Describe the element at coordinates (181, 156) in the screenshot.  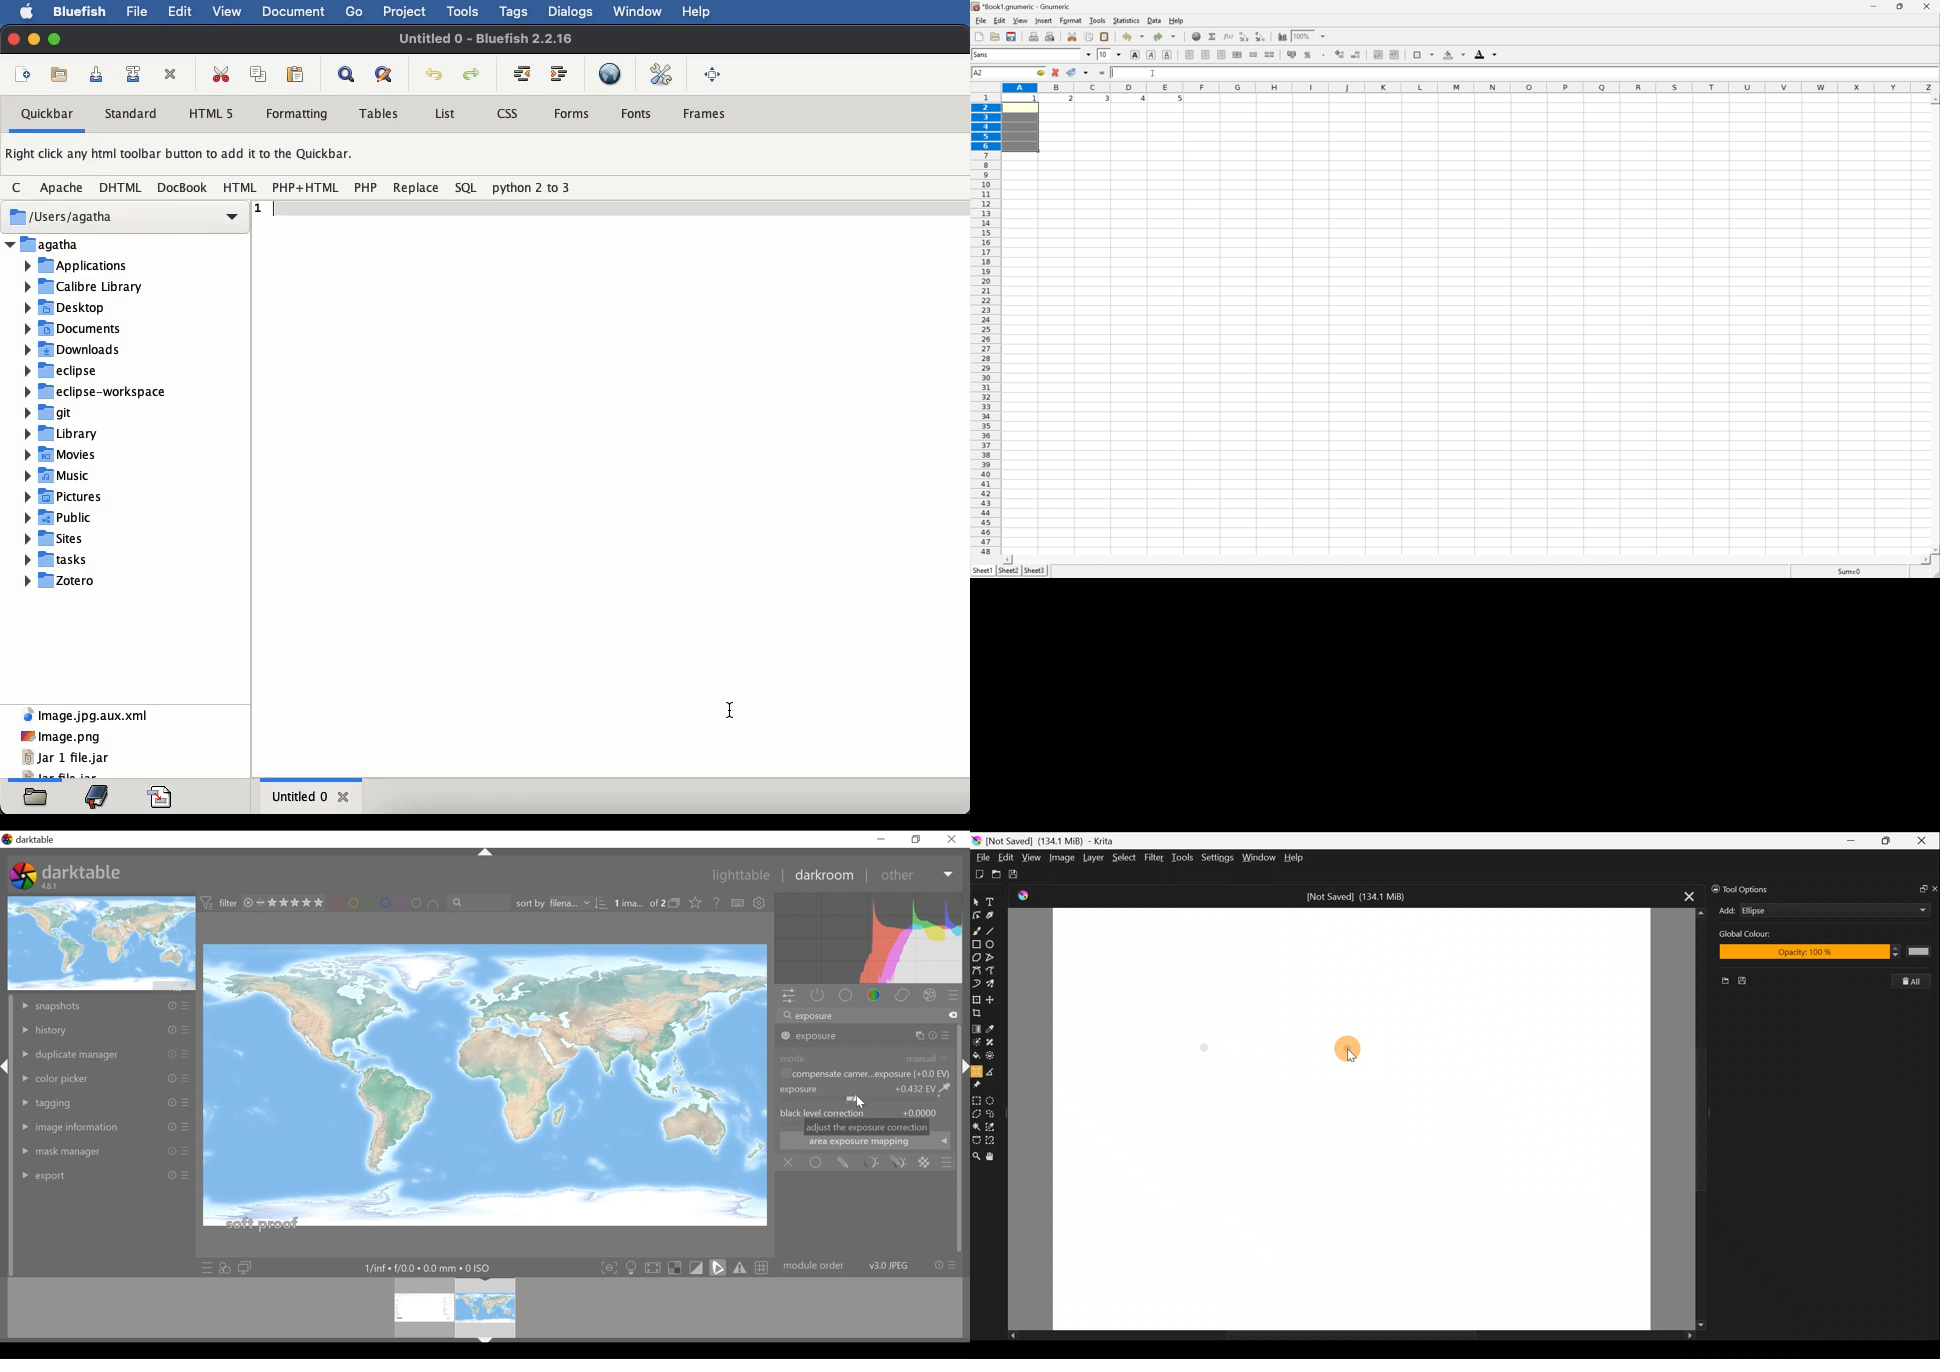
I see `right click any html toolbar` at that location.